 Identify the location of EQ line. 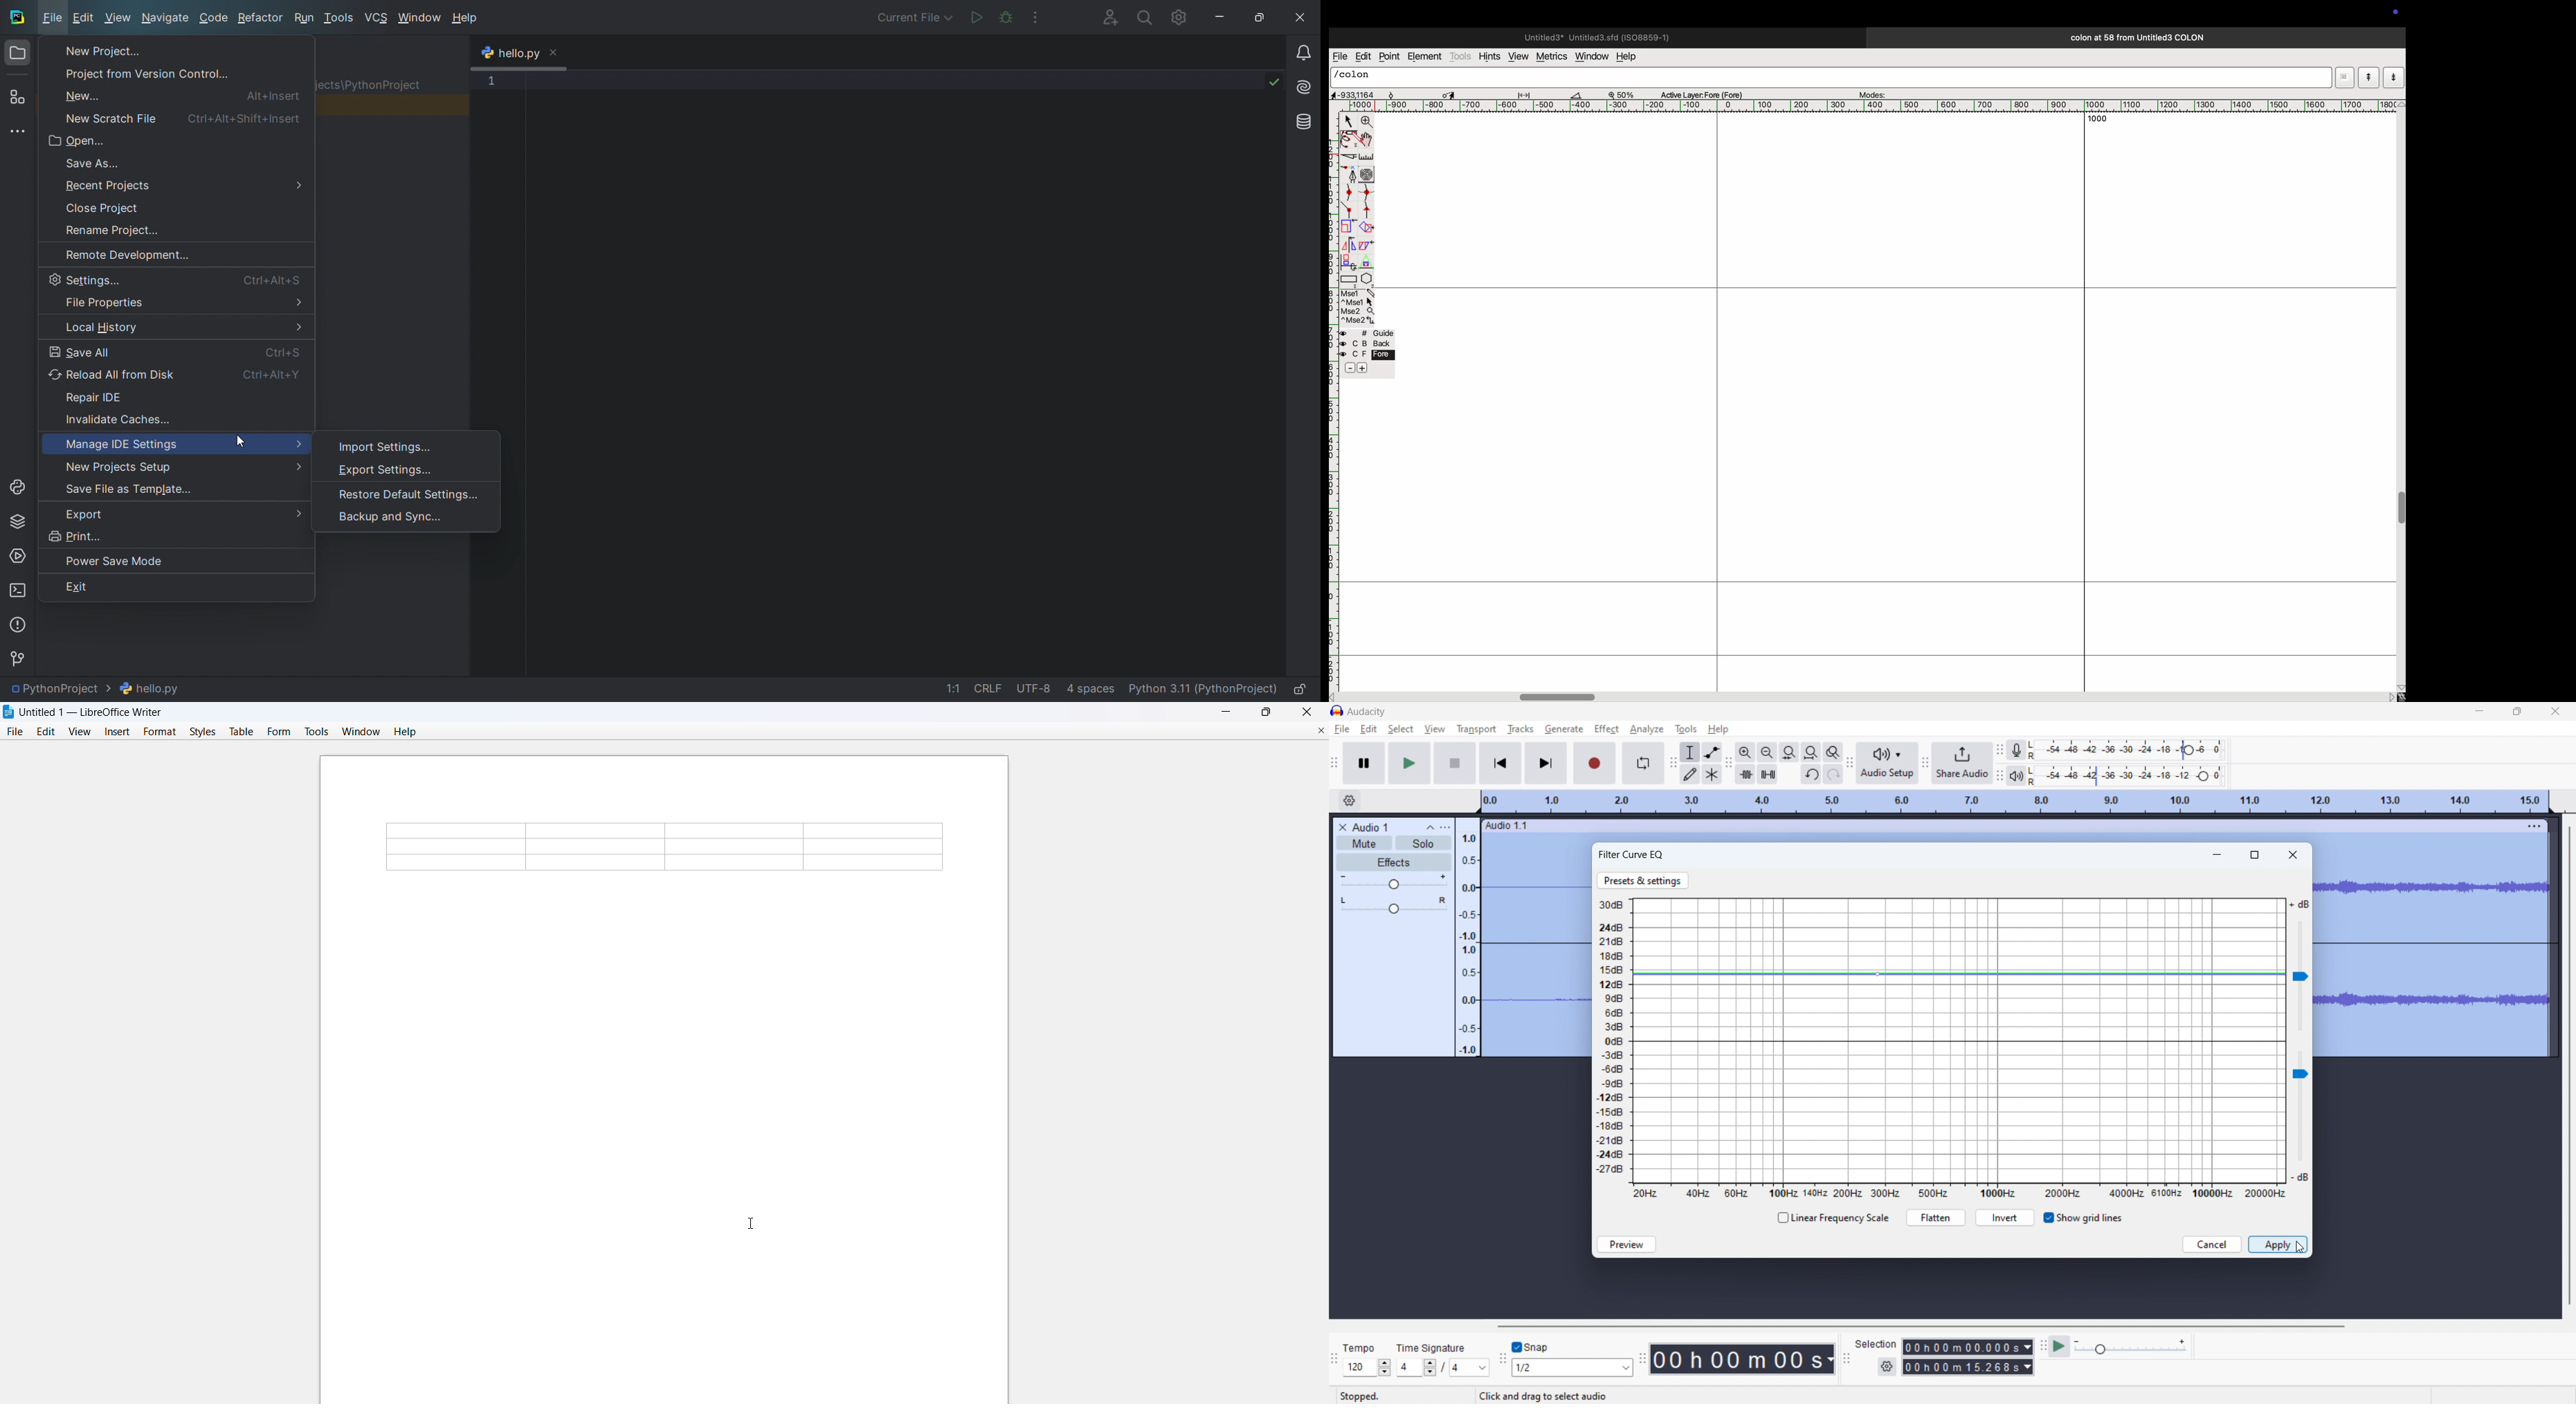
(1958, 1041).